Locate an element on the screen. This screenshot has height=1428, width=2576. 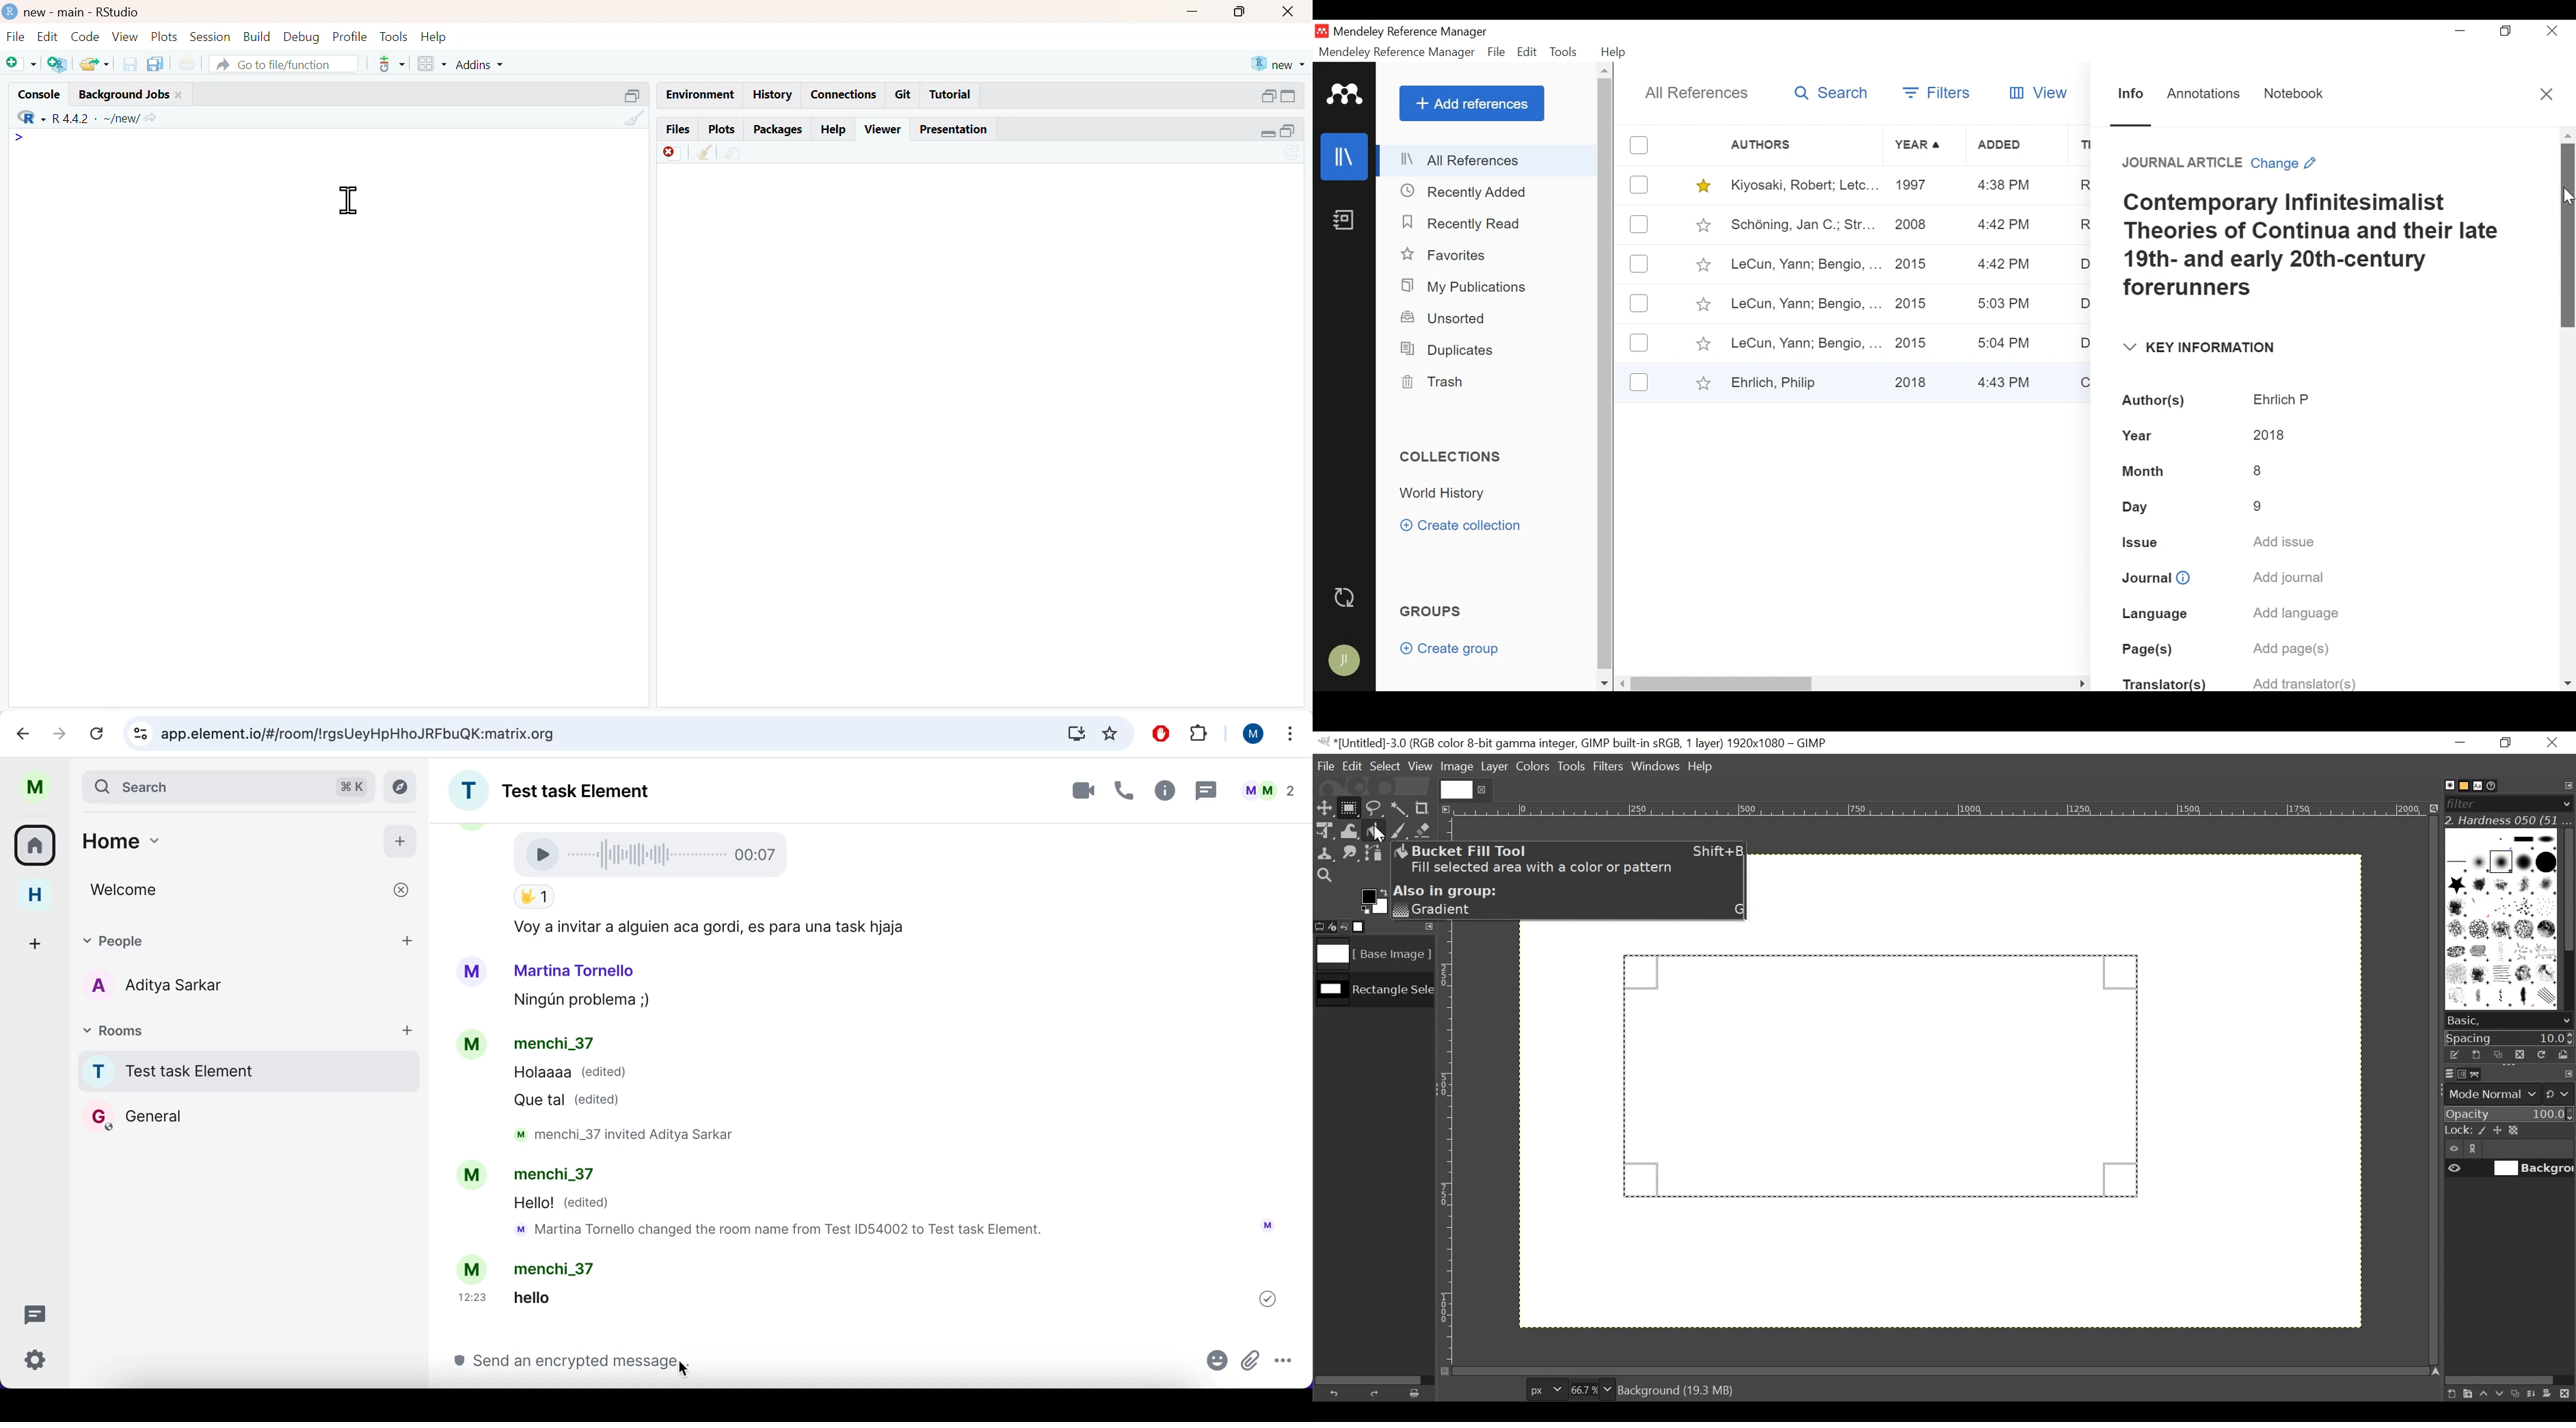
A Go to file/function is located at coordinates (282, 64).